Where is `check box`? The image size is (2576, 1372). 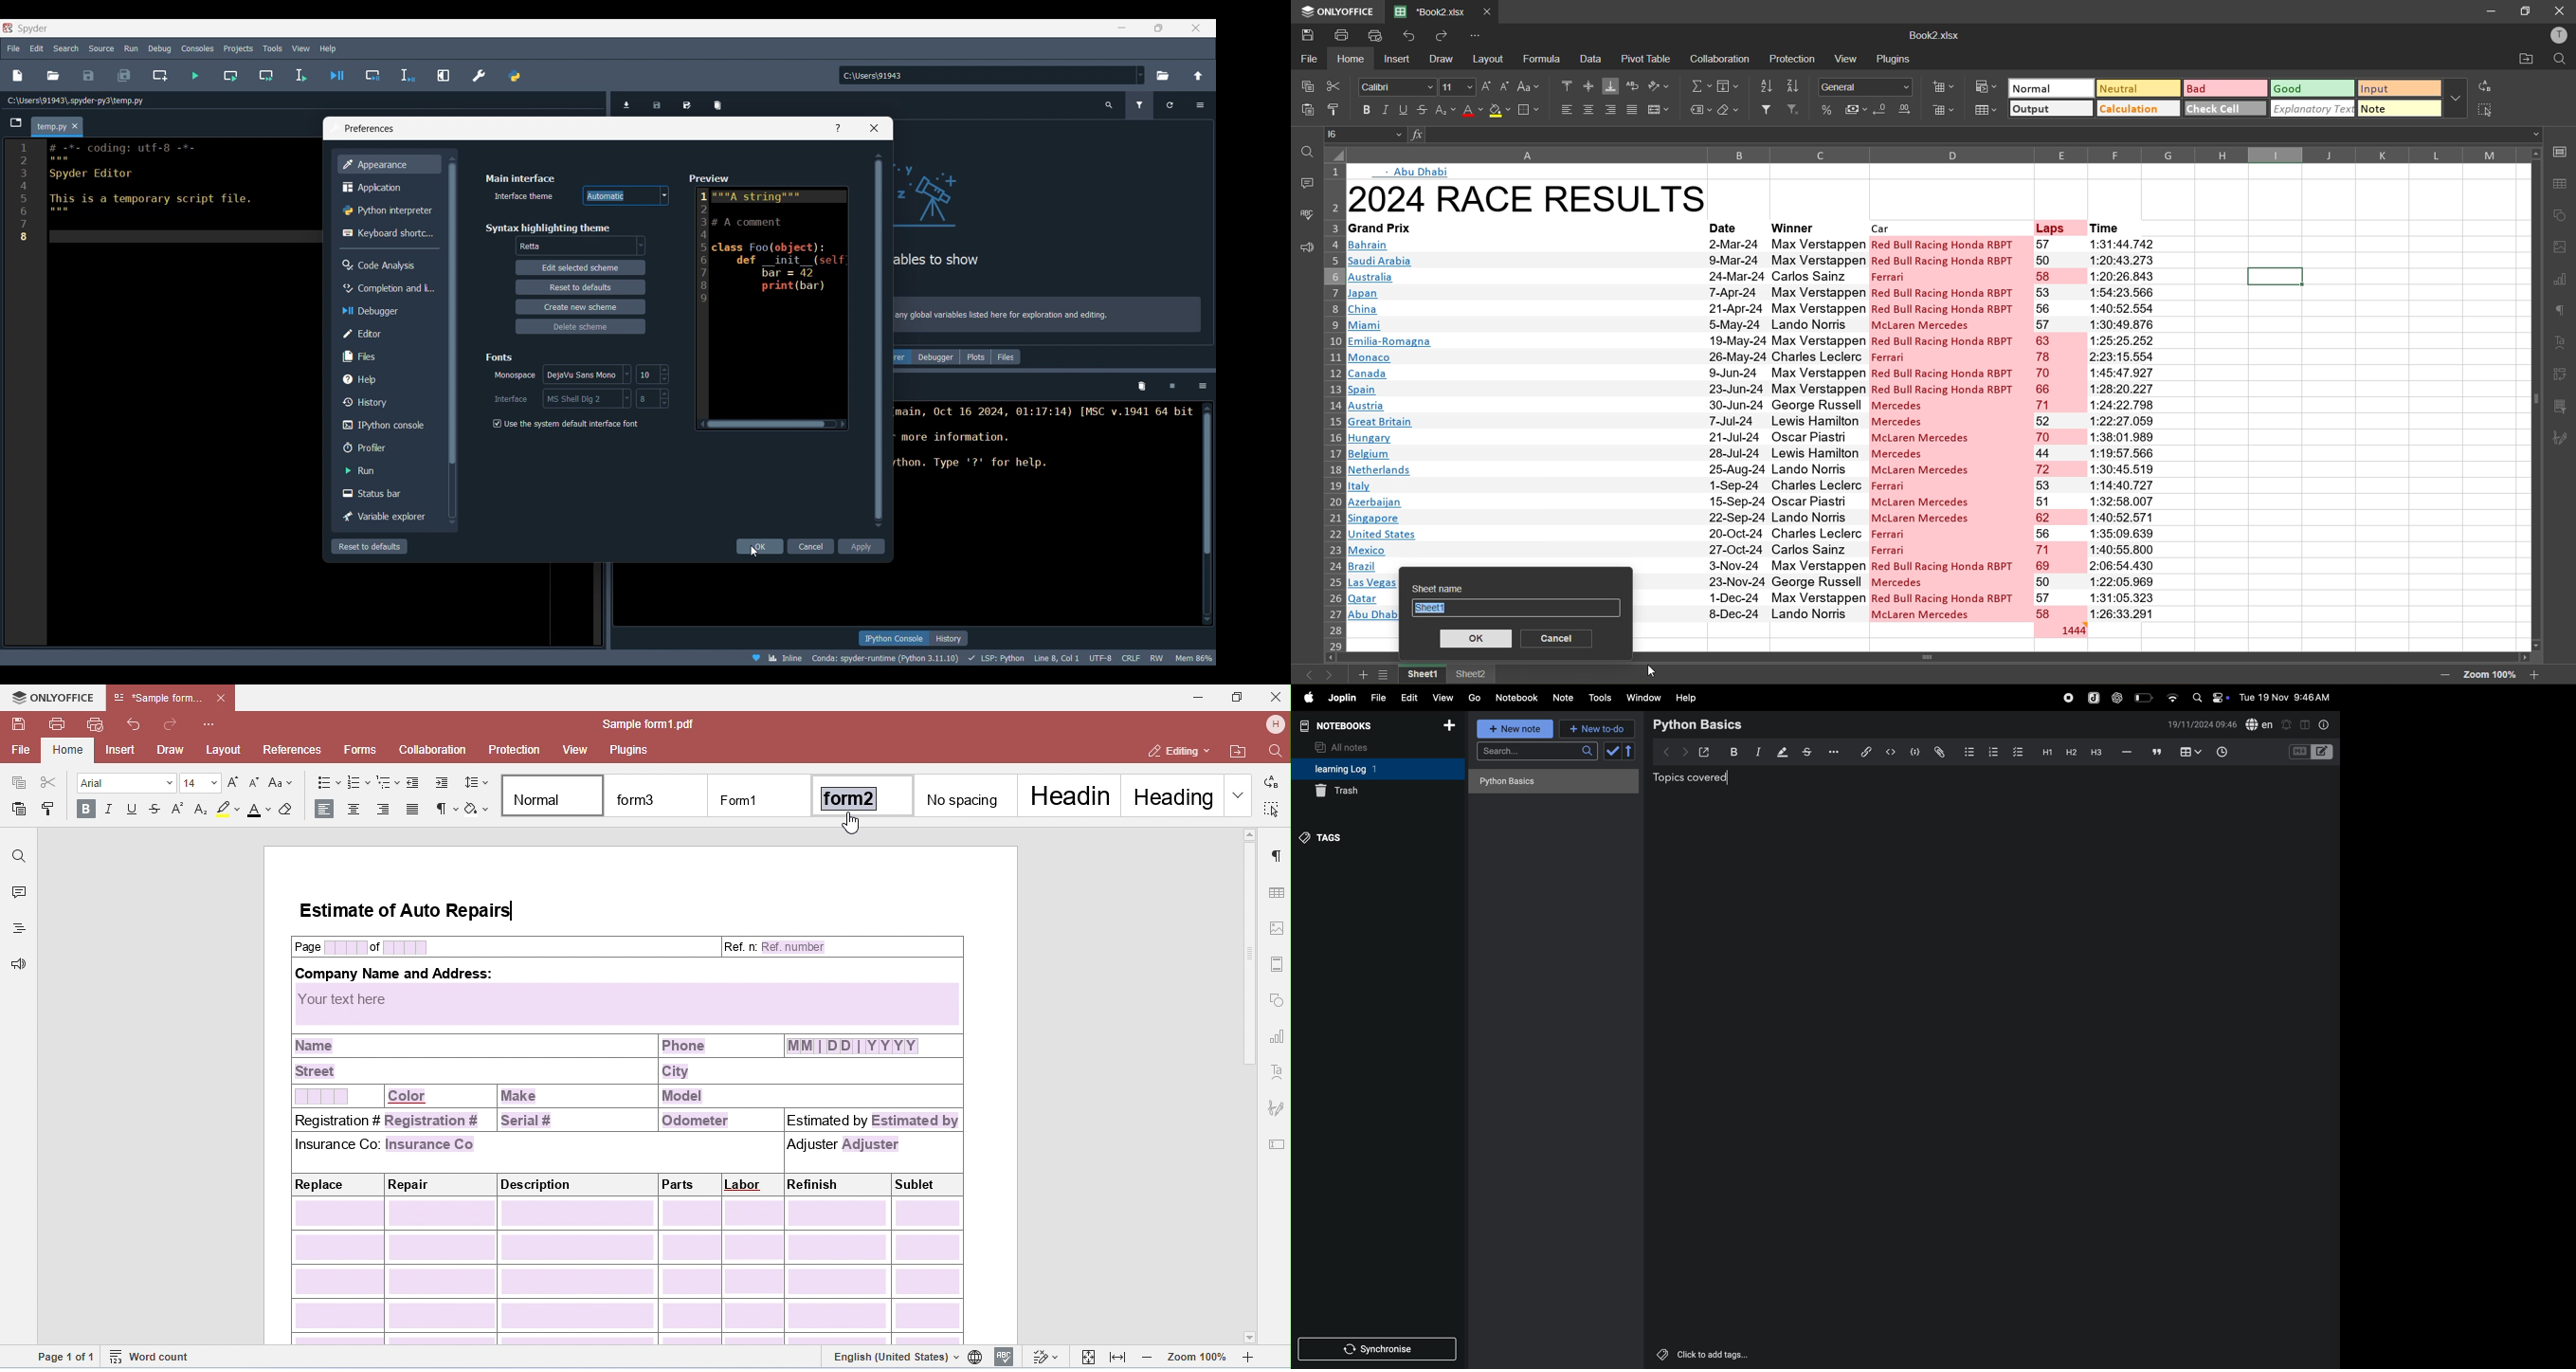 check box is located at coordinates (1622, 751).